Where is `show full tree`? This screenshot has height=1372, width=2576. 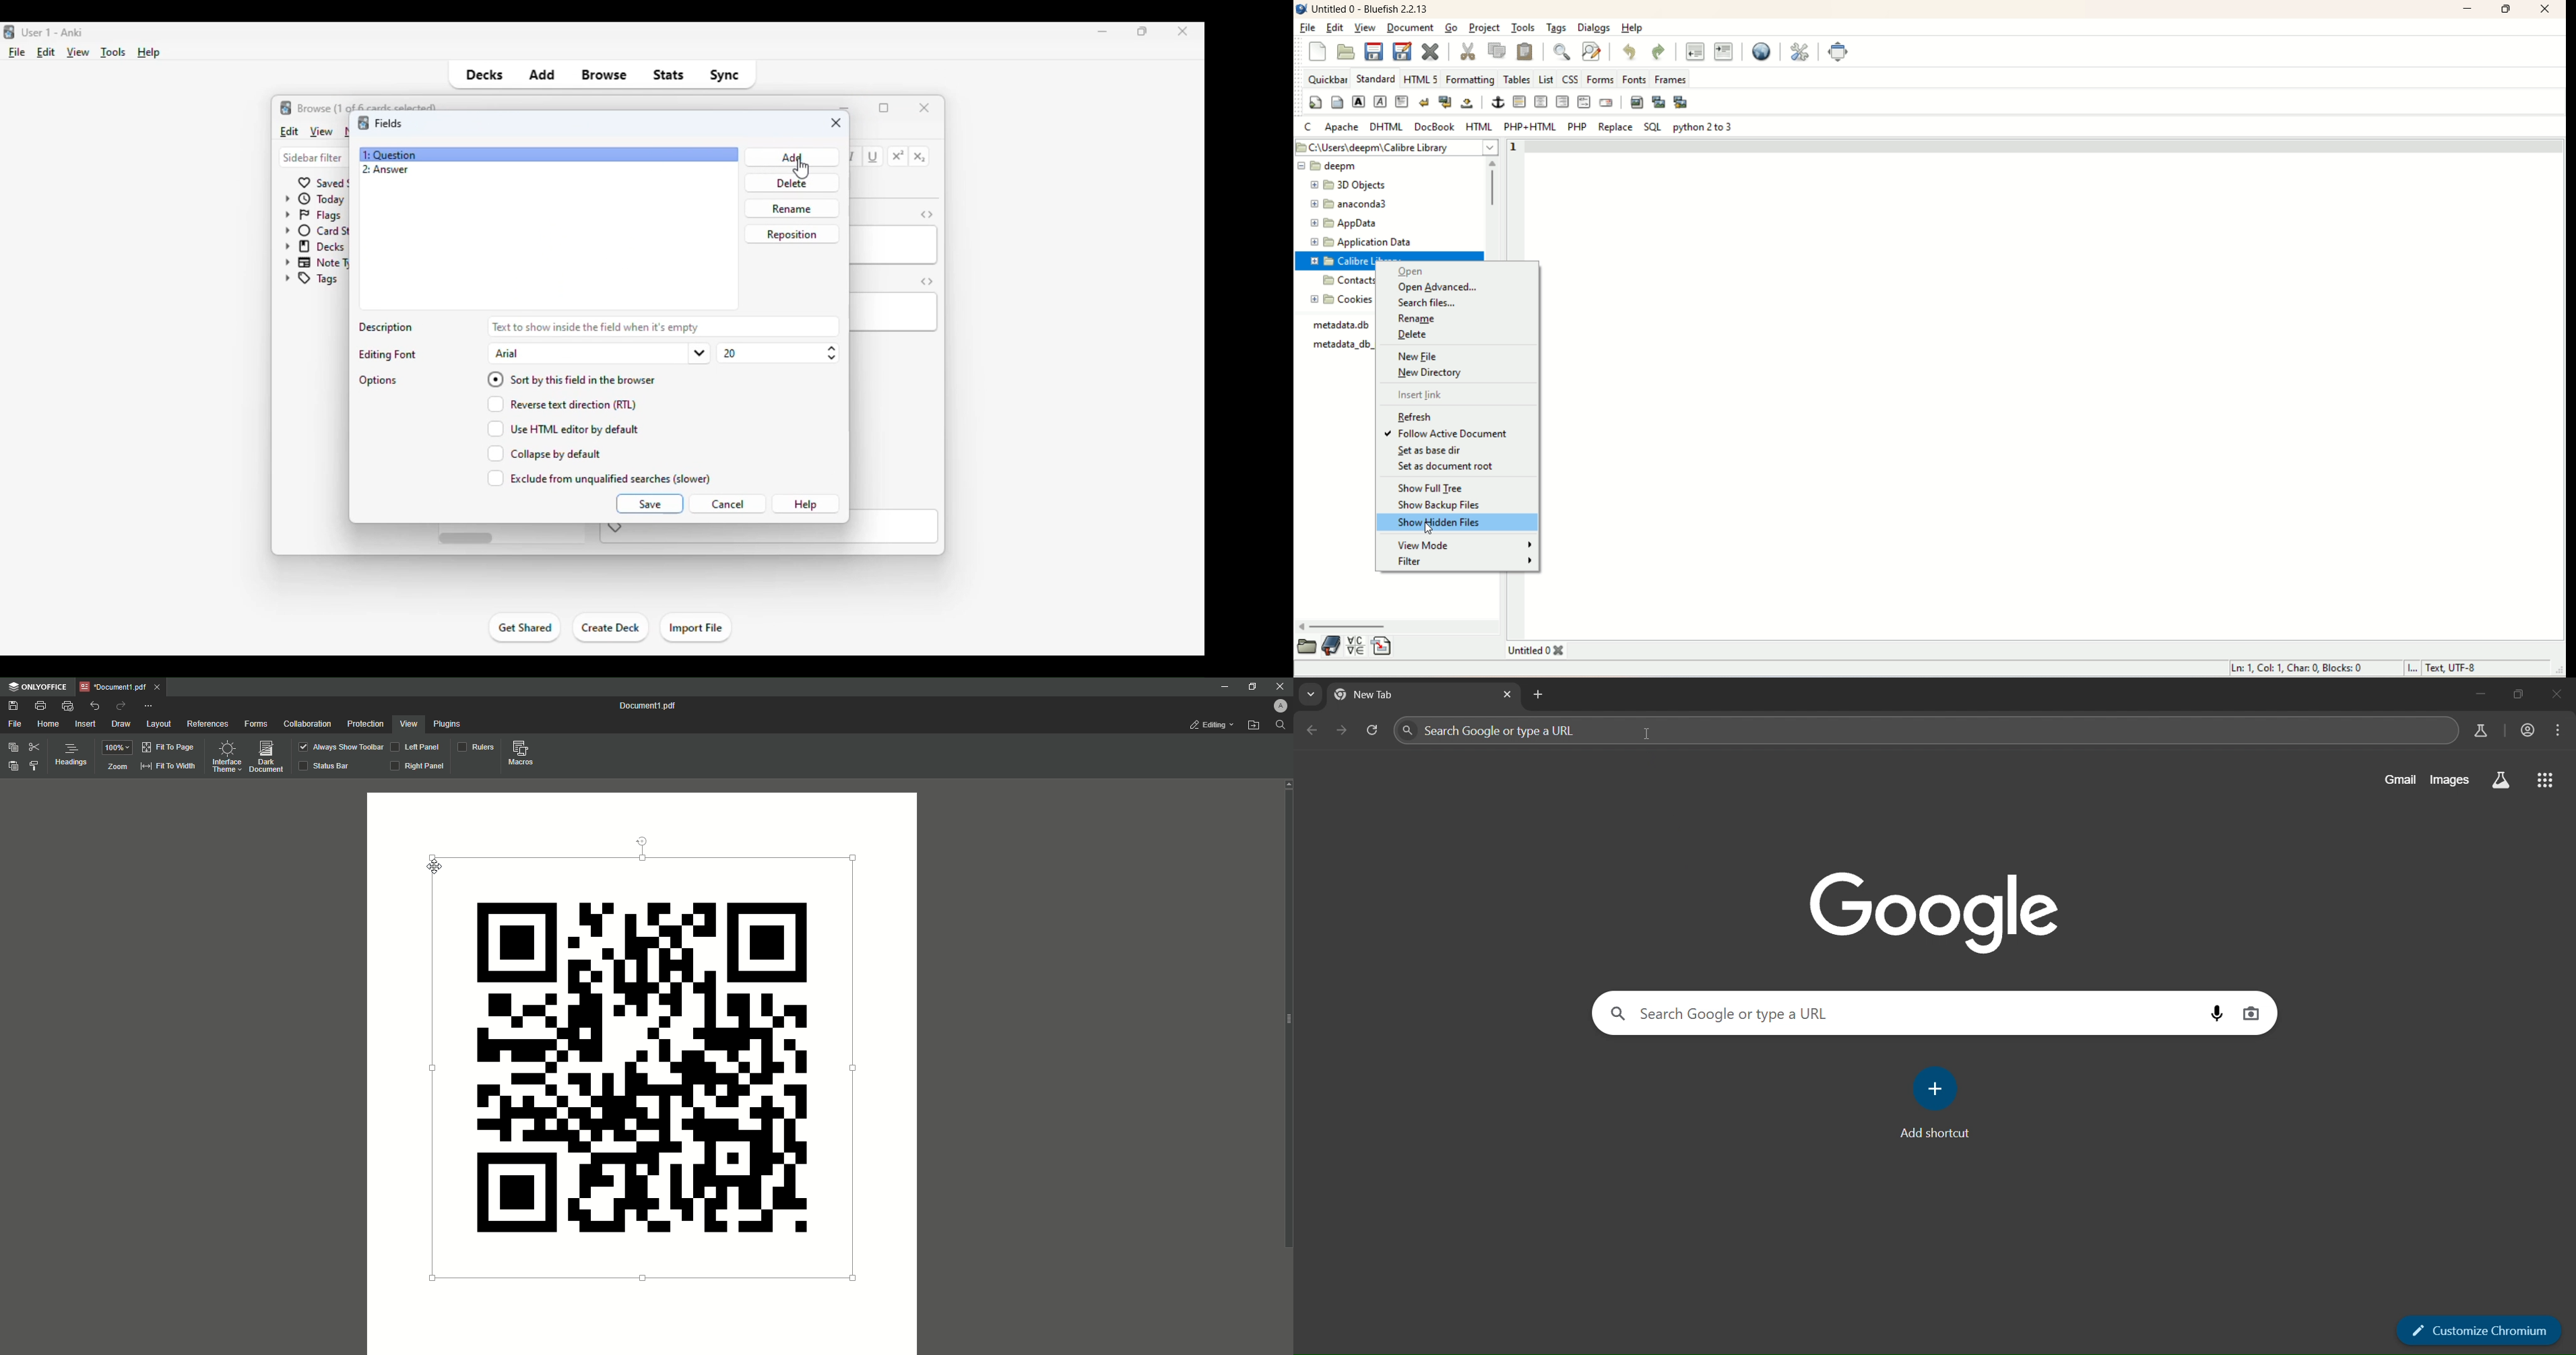 show full tree is located at coordinates (1431, 489).